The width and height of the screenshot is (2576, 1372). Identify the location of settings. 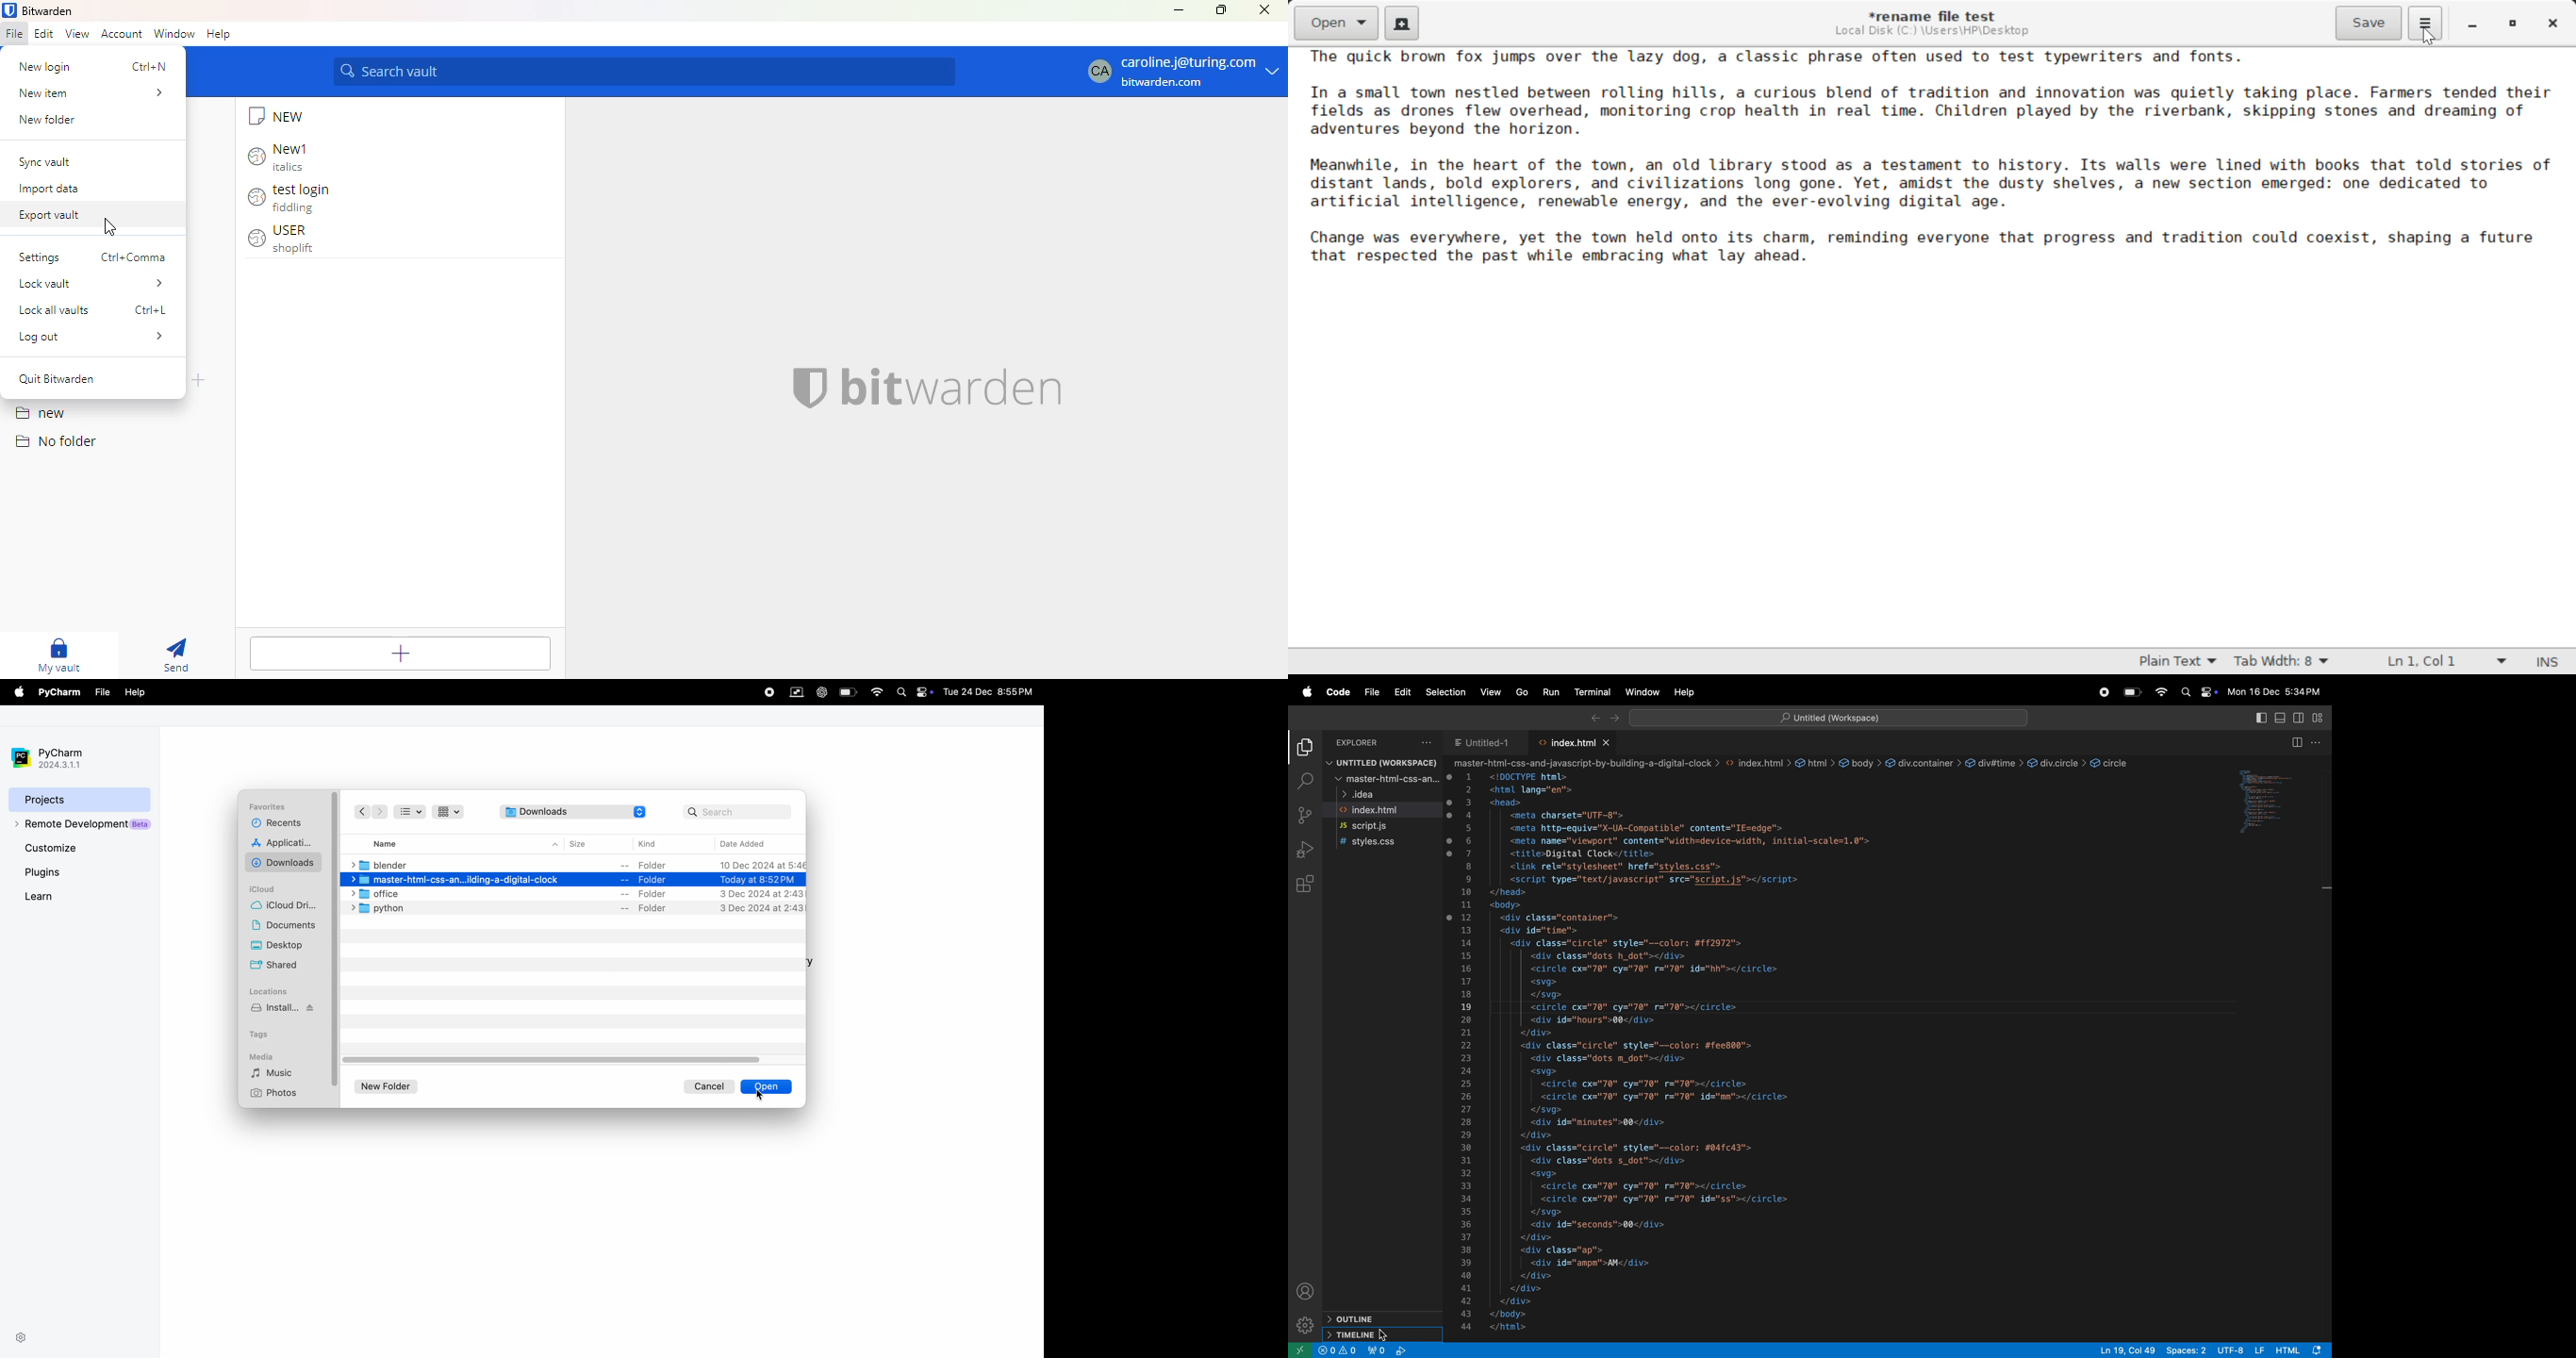
(21, 1336).